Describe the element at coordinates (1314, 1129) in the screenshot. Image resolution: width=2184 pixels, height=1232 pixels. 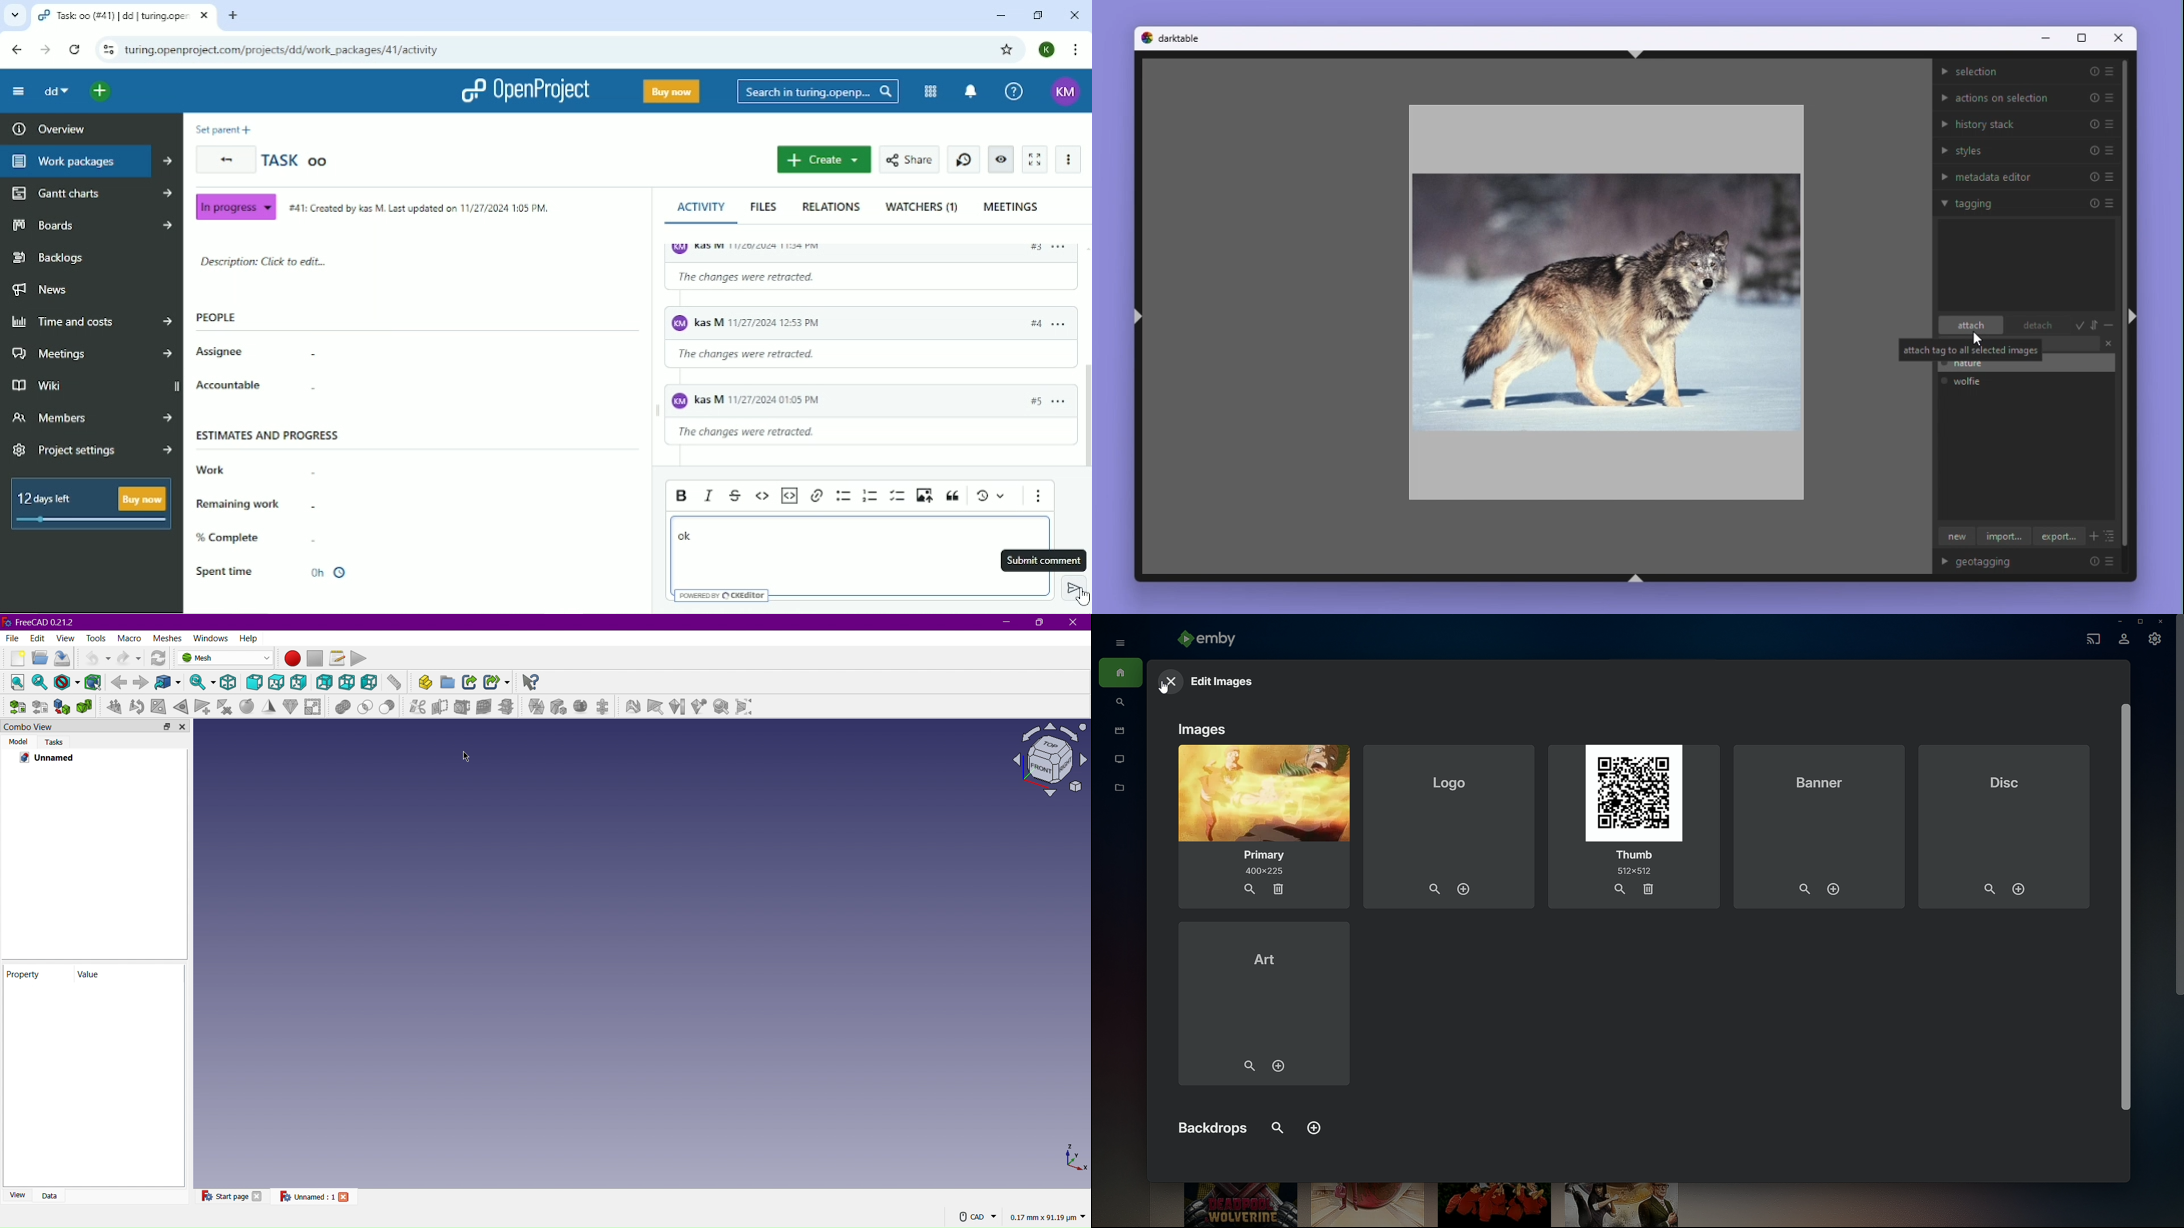
I see `Add` at that location.